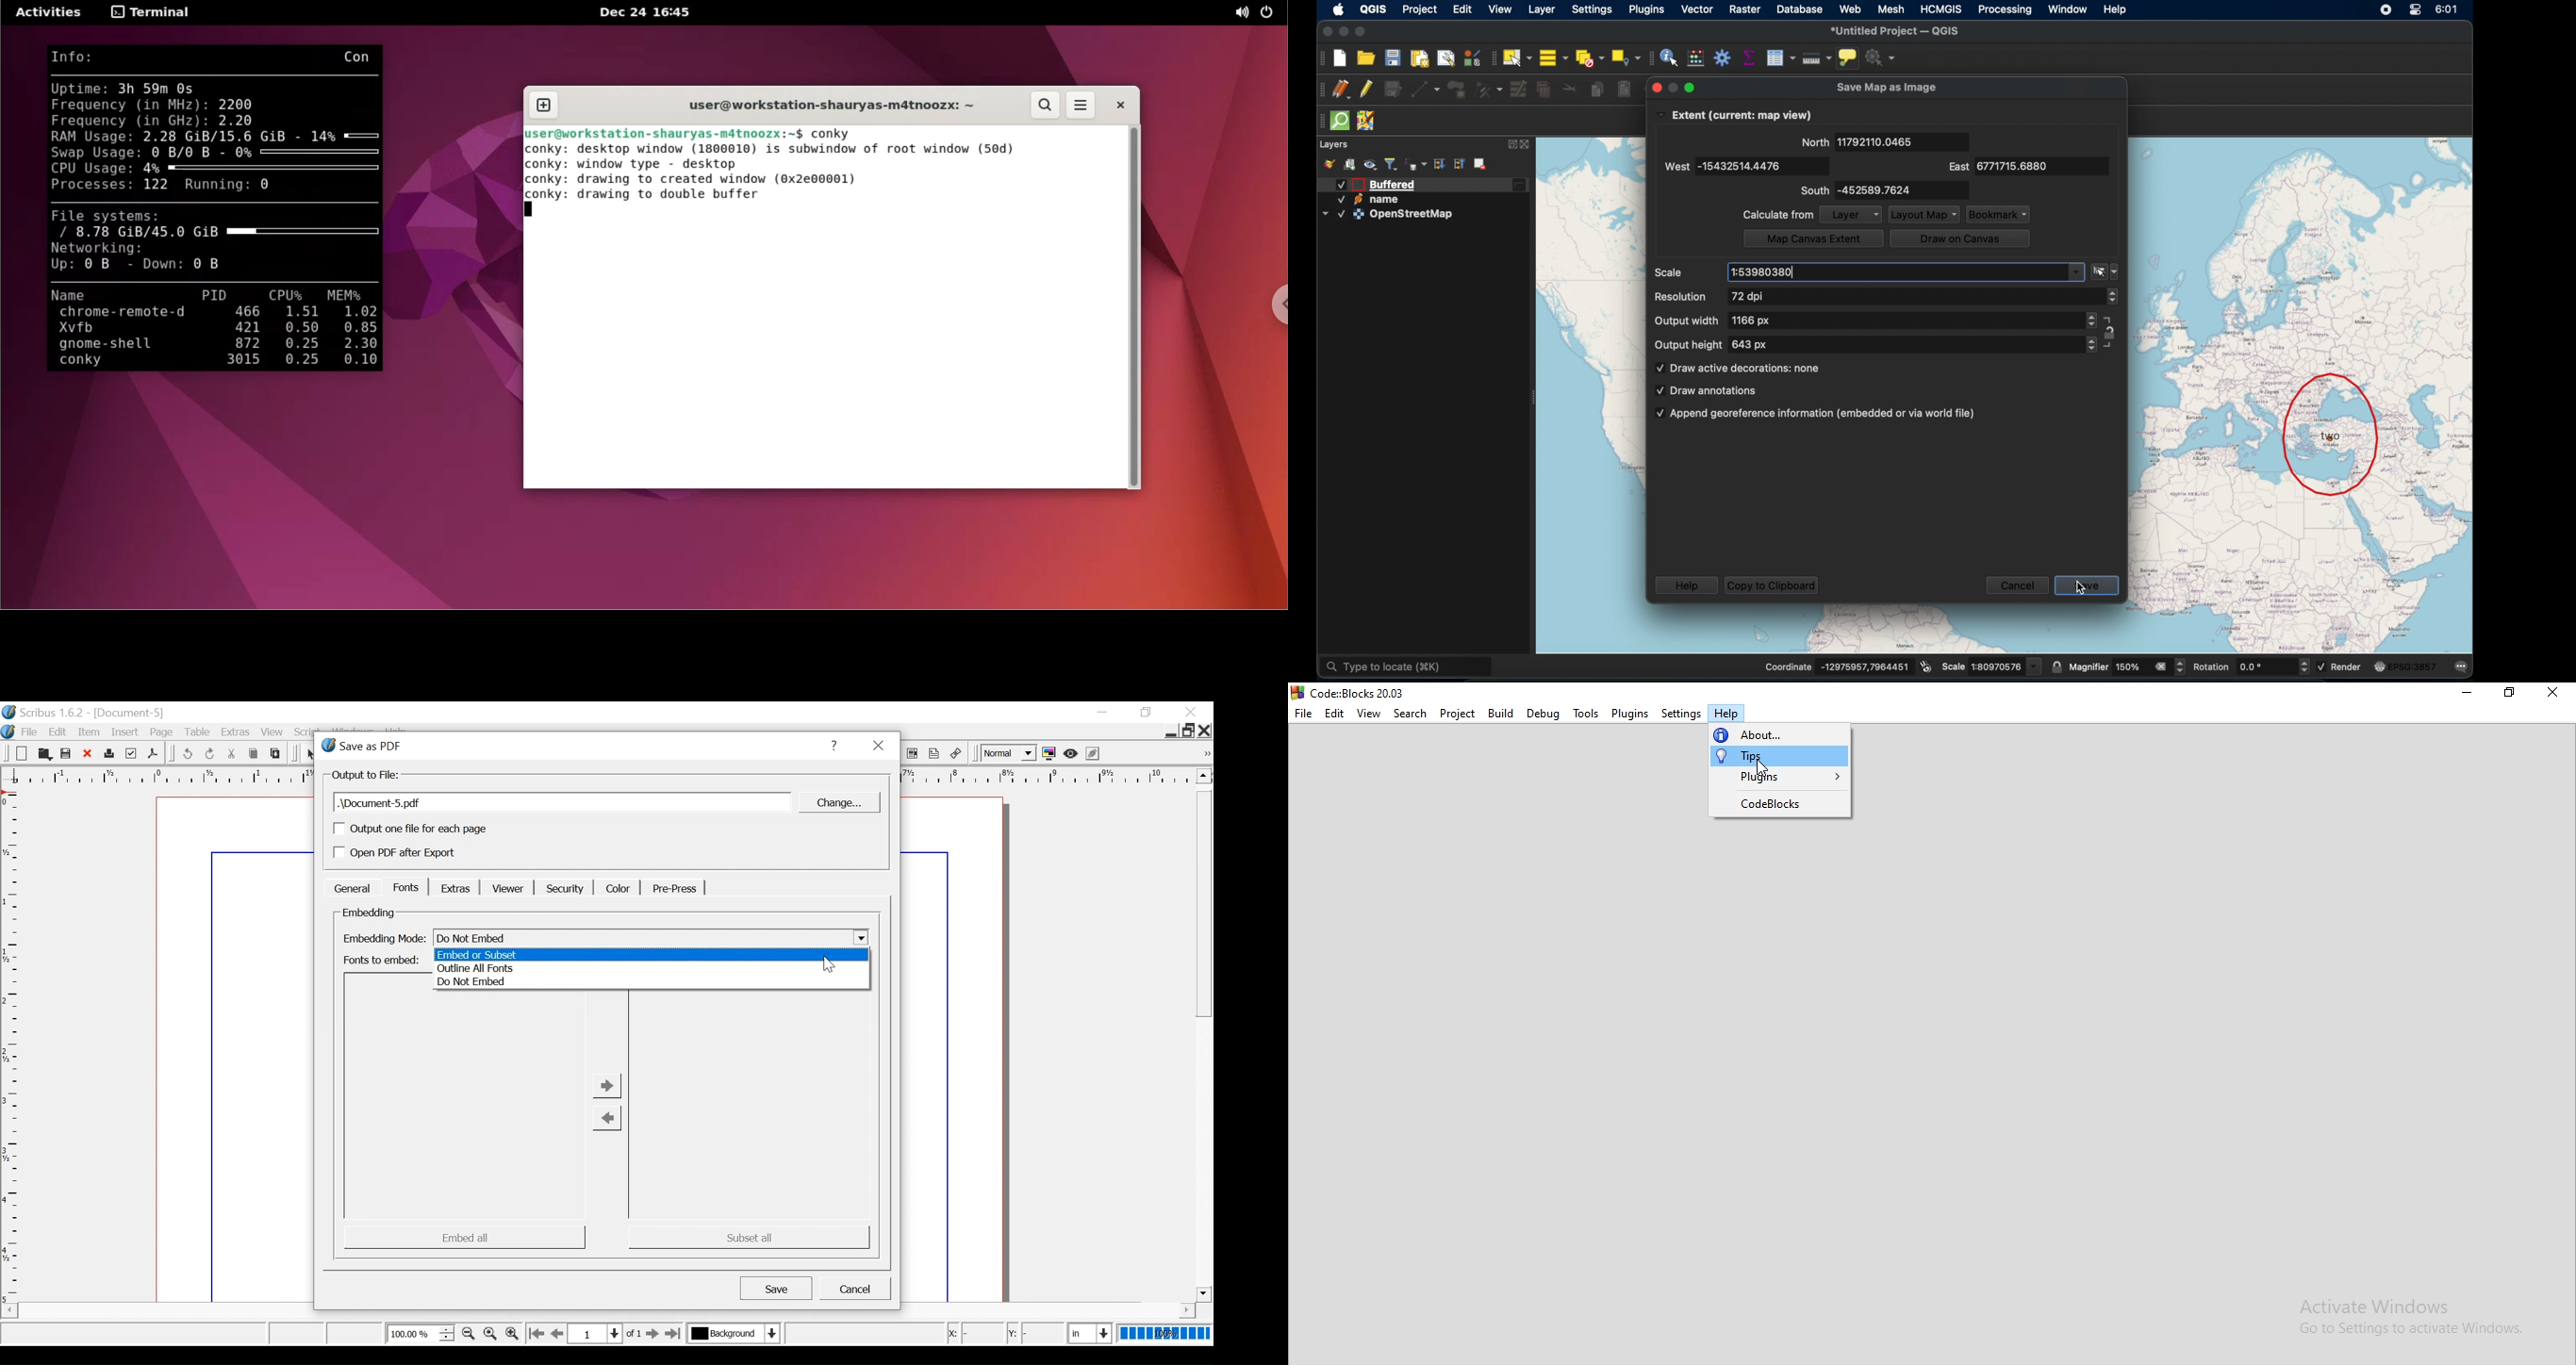 This screenshot has width=2576, height=1372. Describe the element at coordinates (1724, 59) in the screenshot. I see `toolbox` at that location.